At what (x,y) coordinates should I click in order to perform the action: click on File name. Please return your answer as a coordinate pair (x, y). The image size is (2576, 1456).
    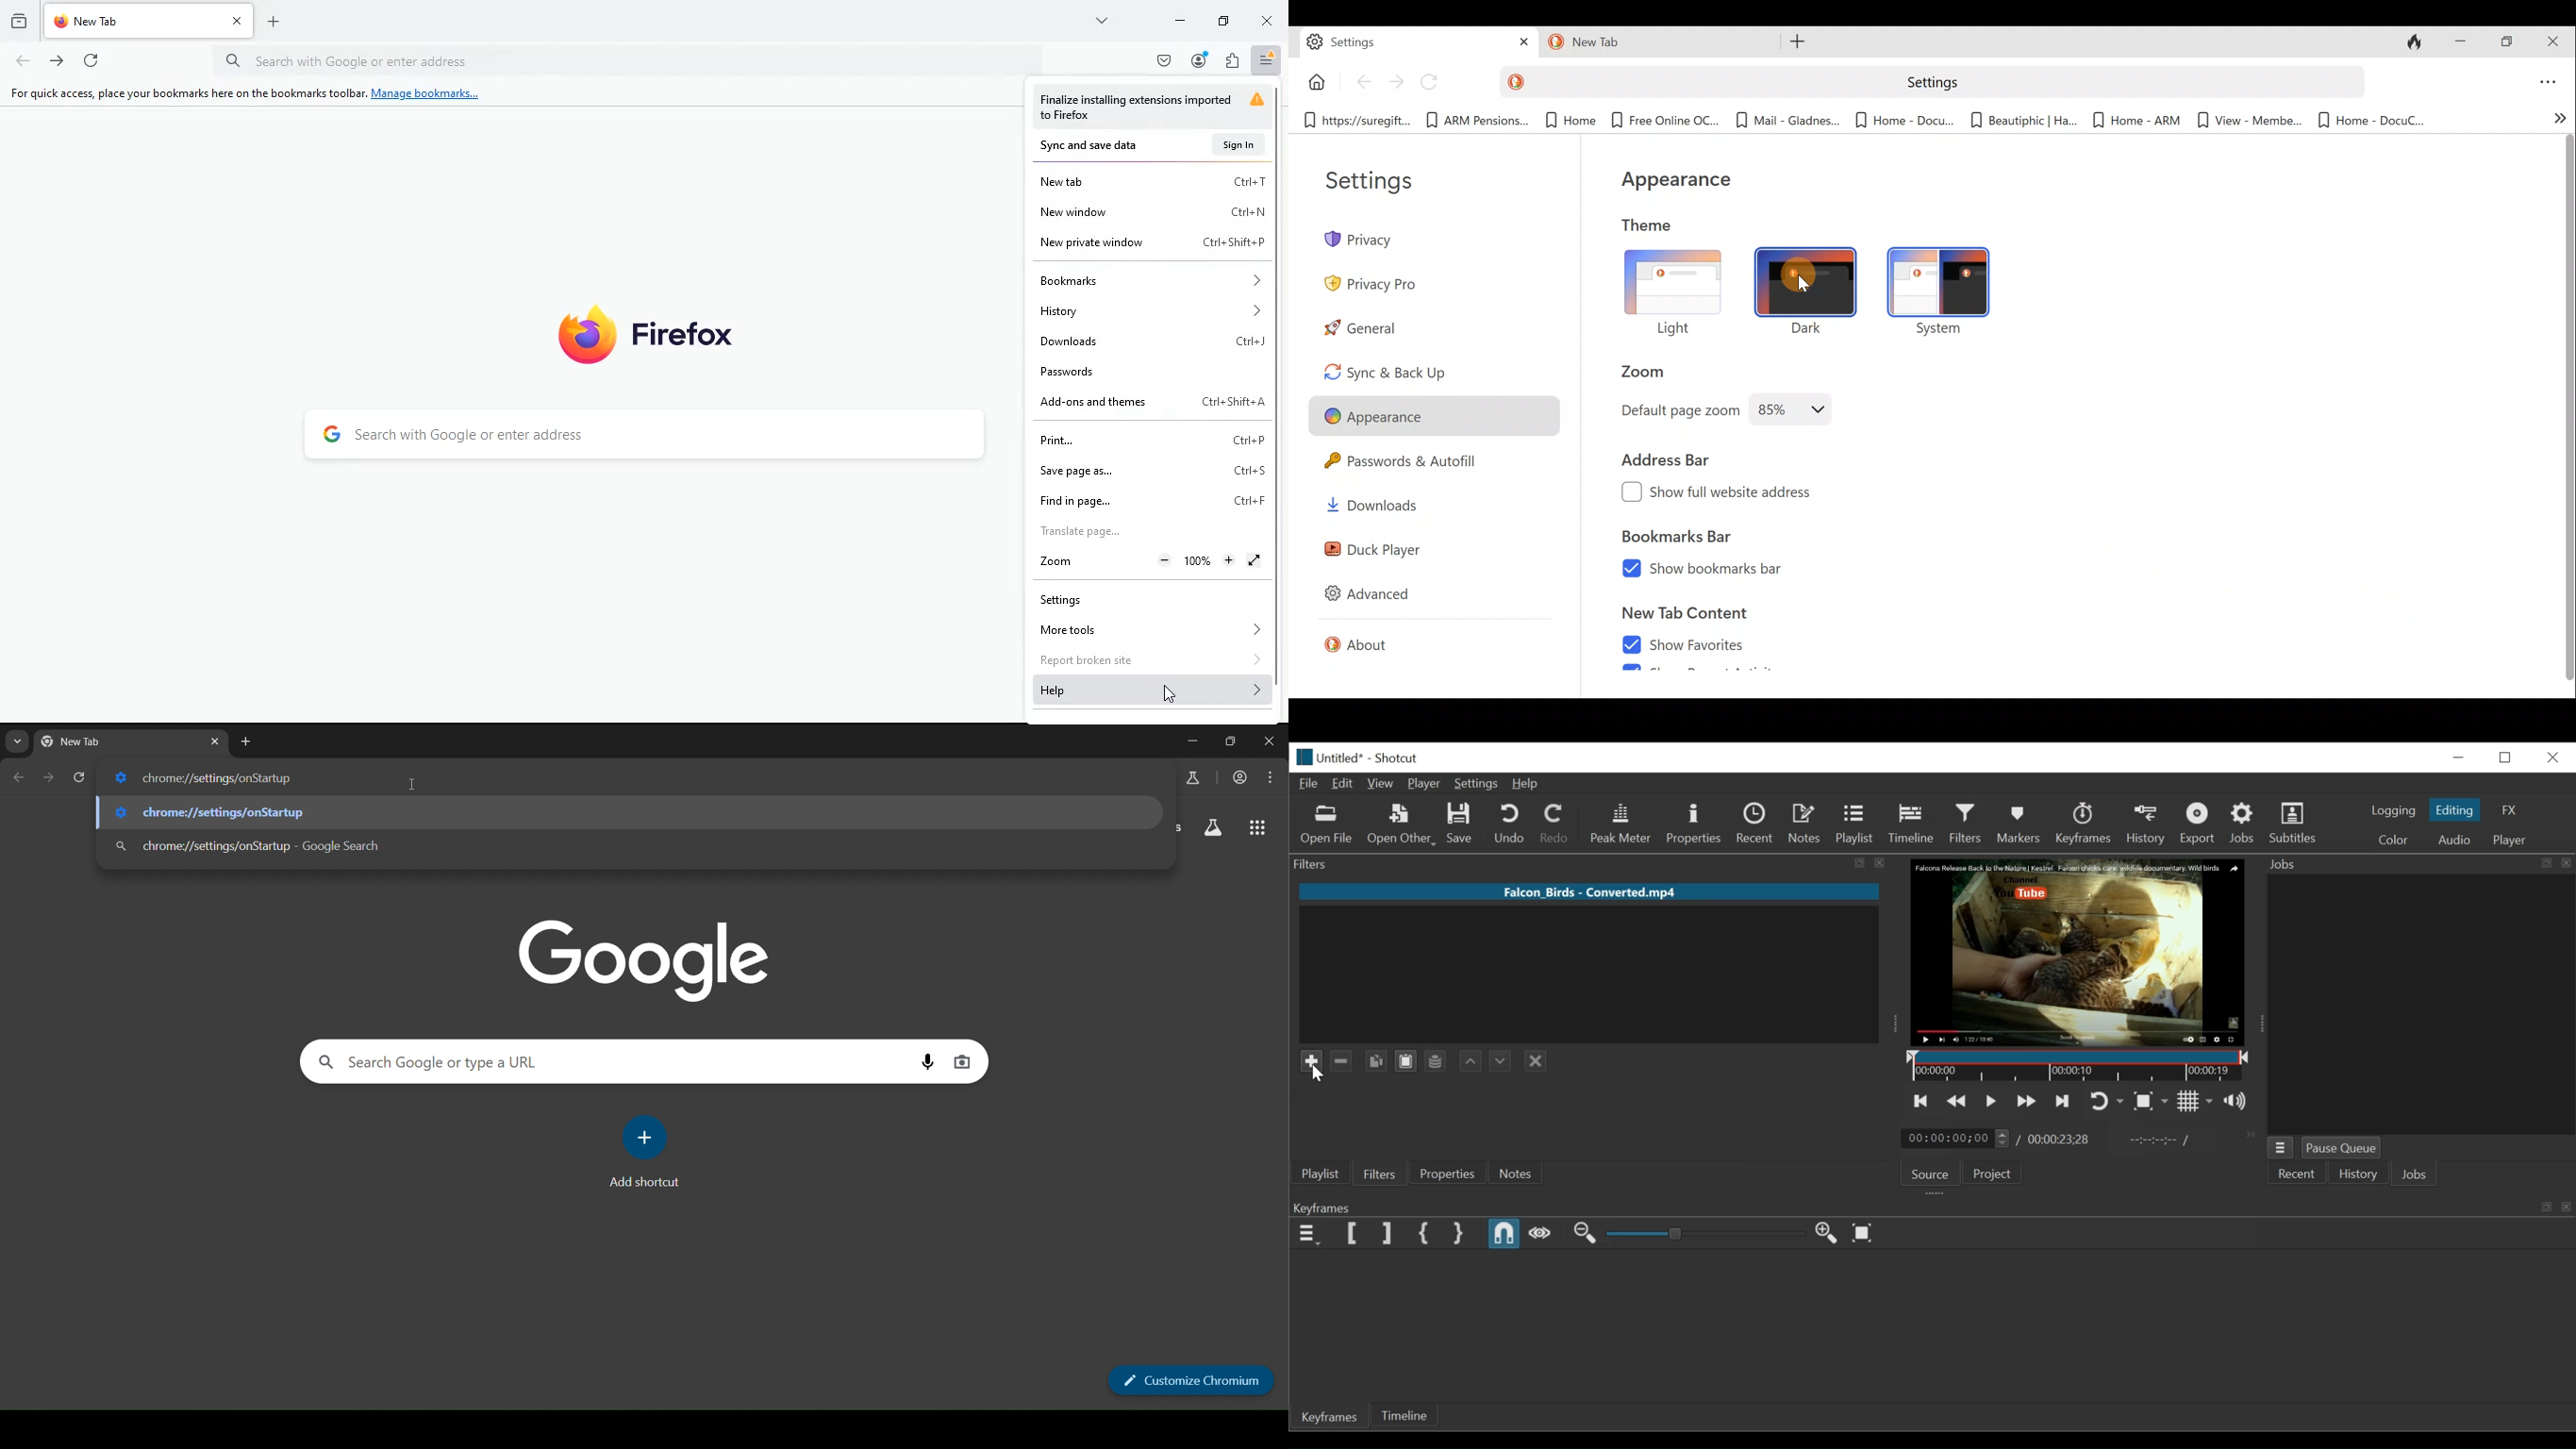
    Looking at the image, I should click on (1589, 892).